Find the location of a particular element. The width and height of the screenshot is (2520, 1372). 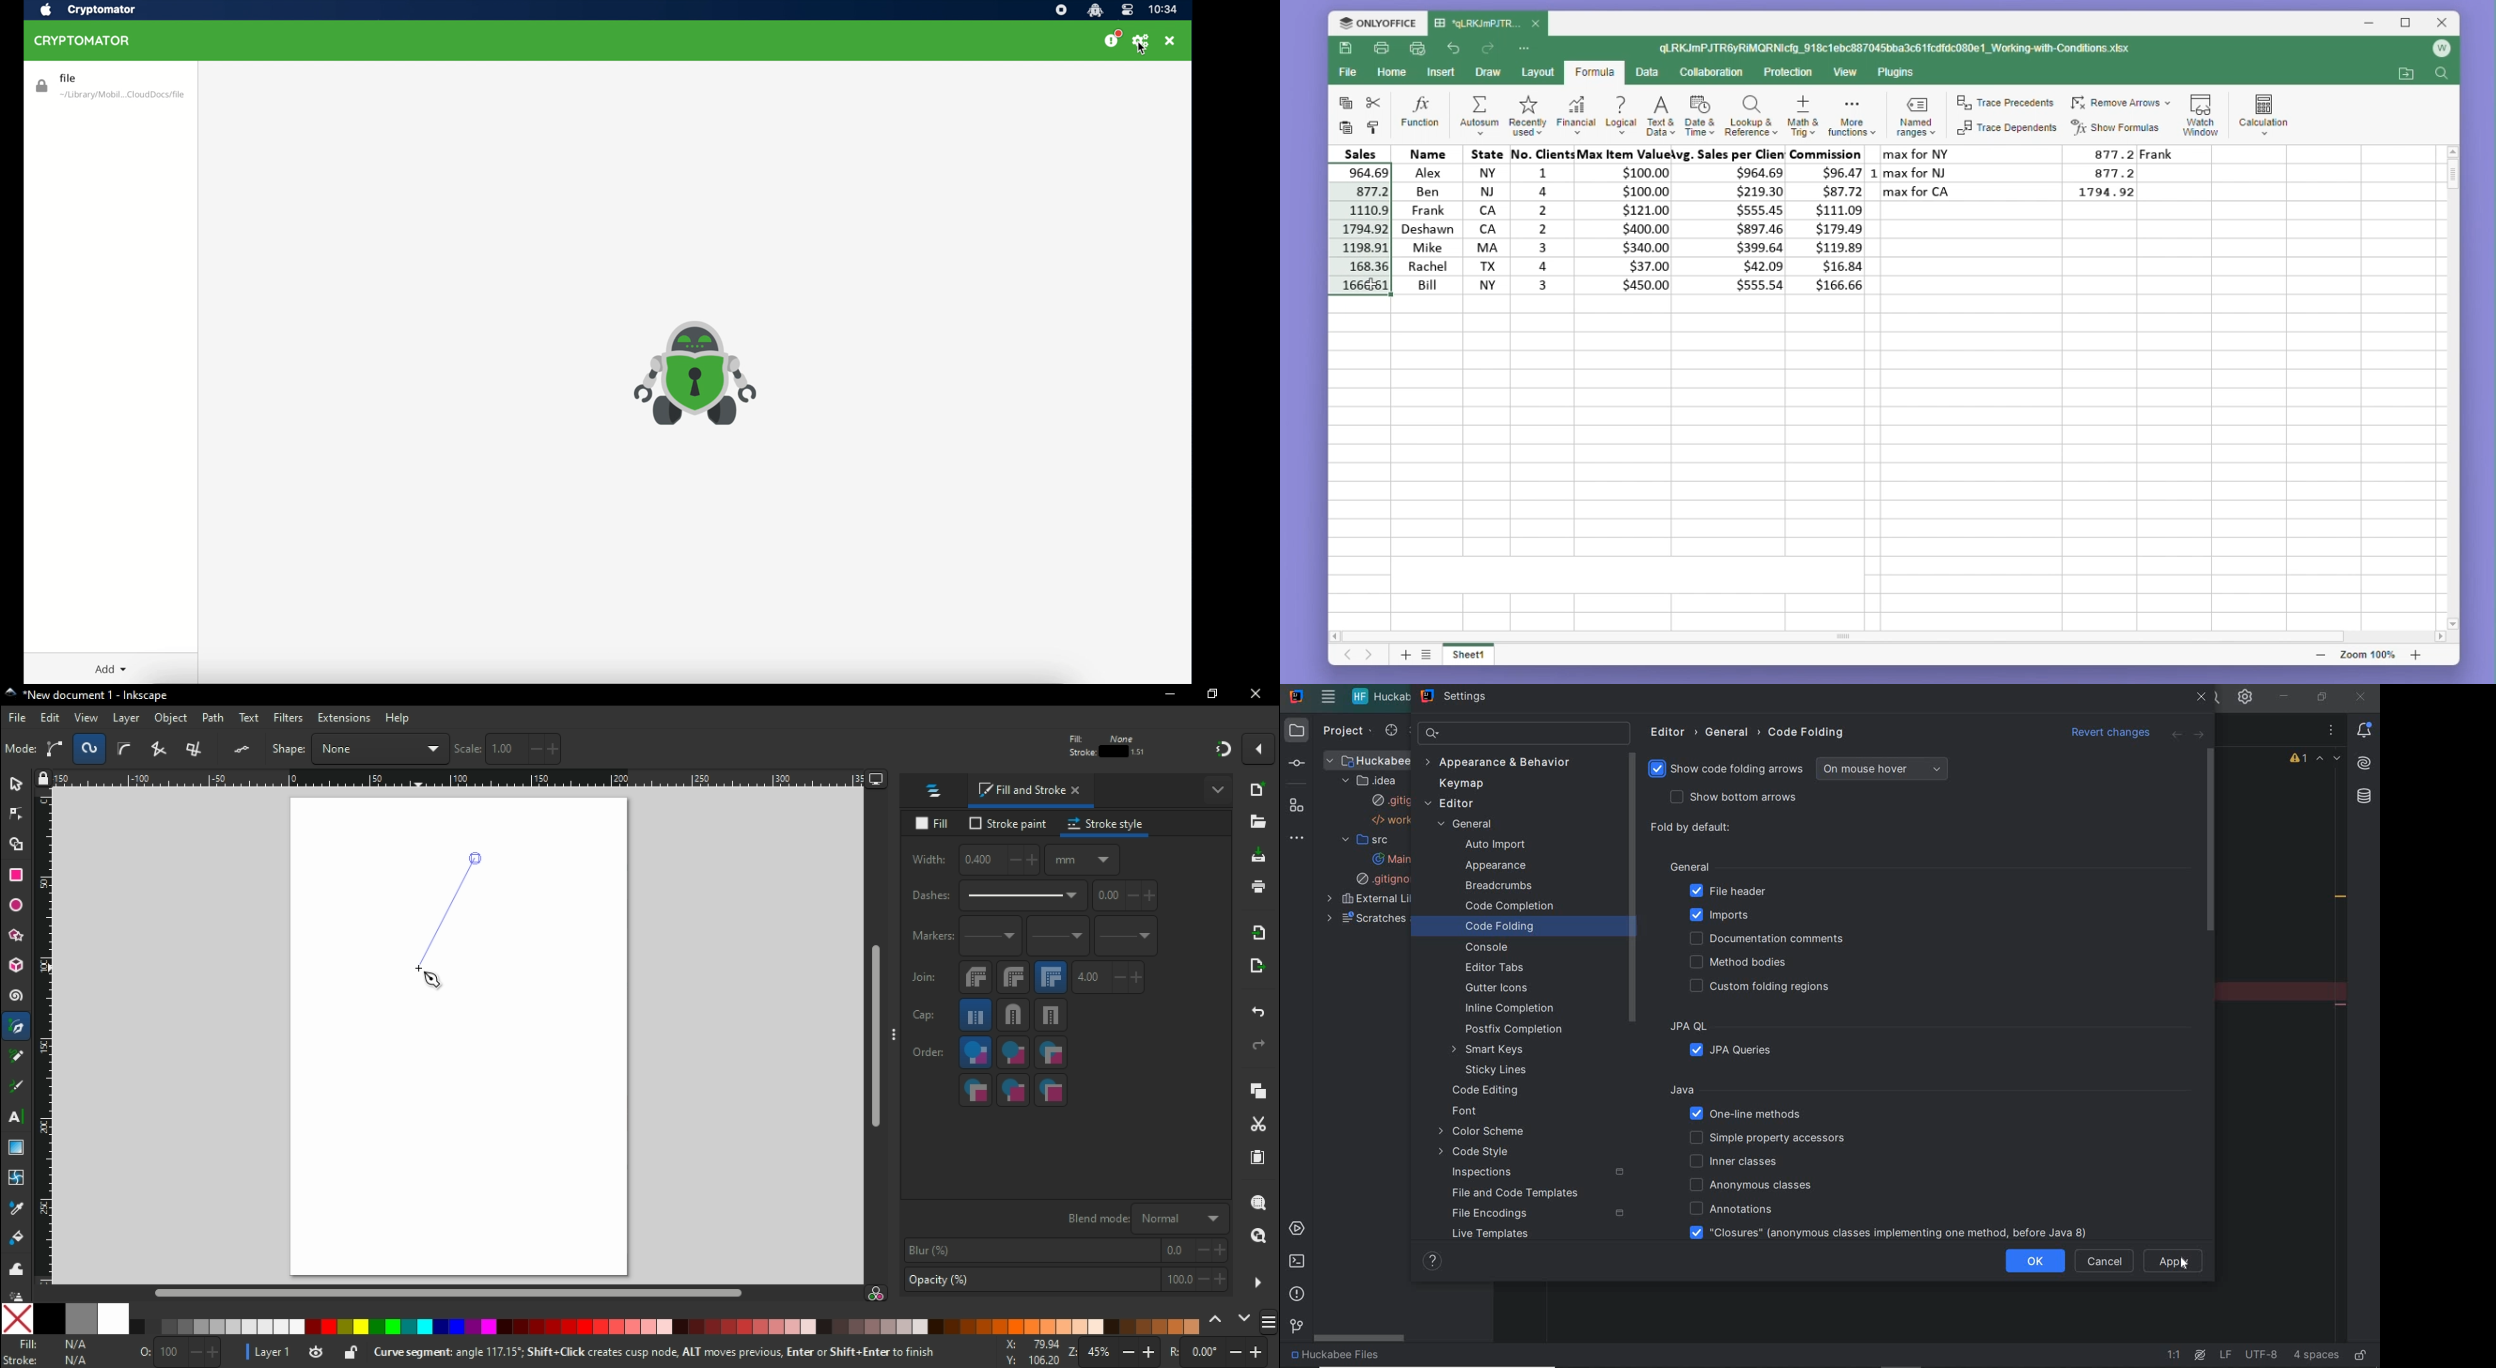

copy is located at coordinates (1343, 103).